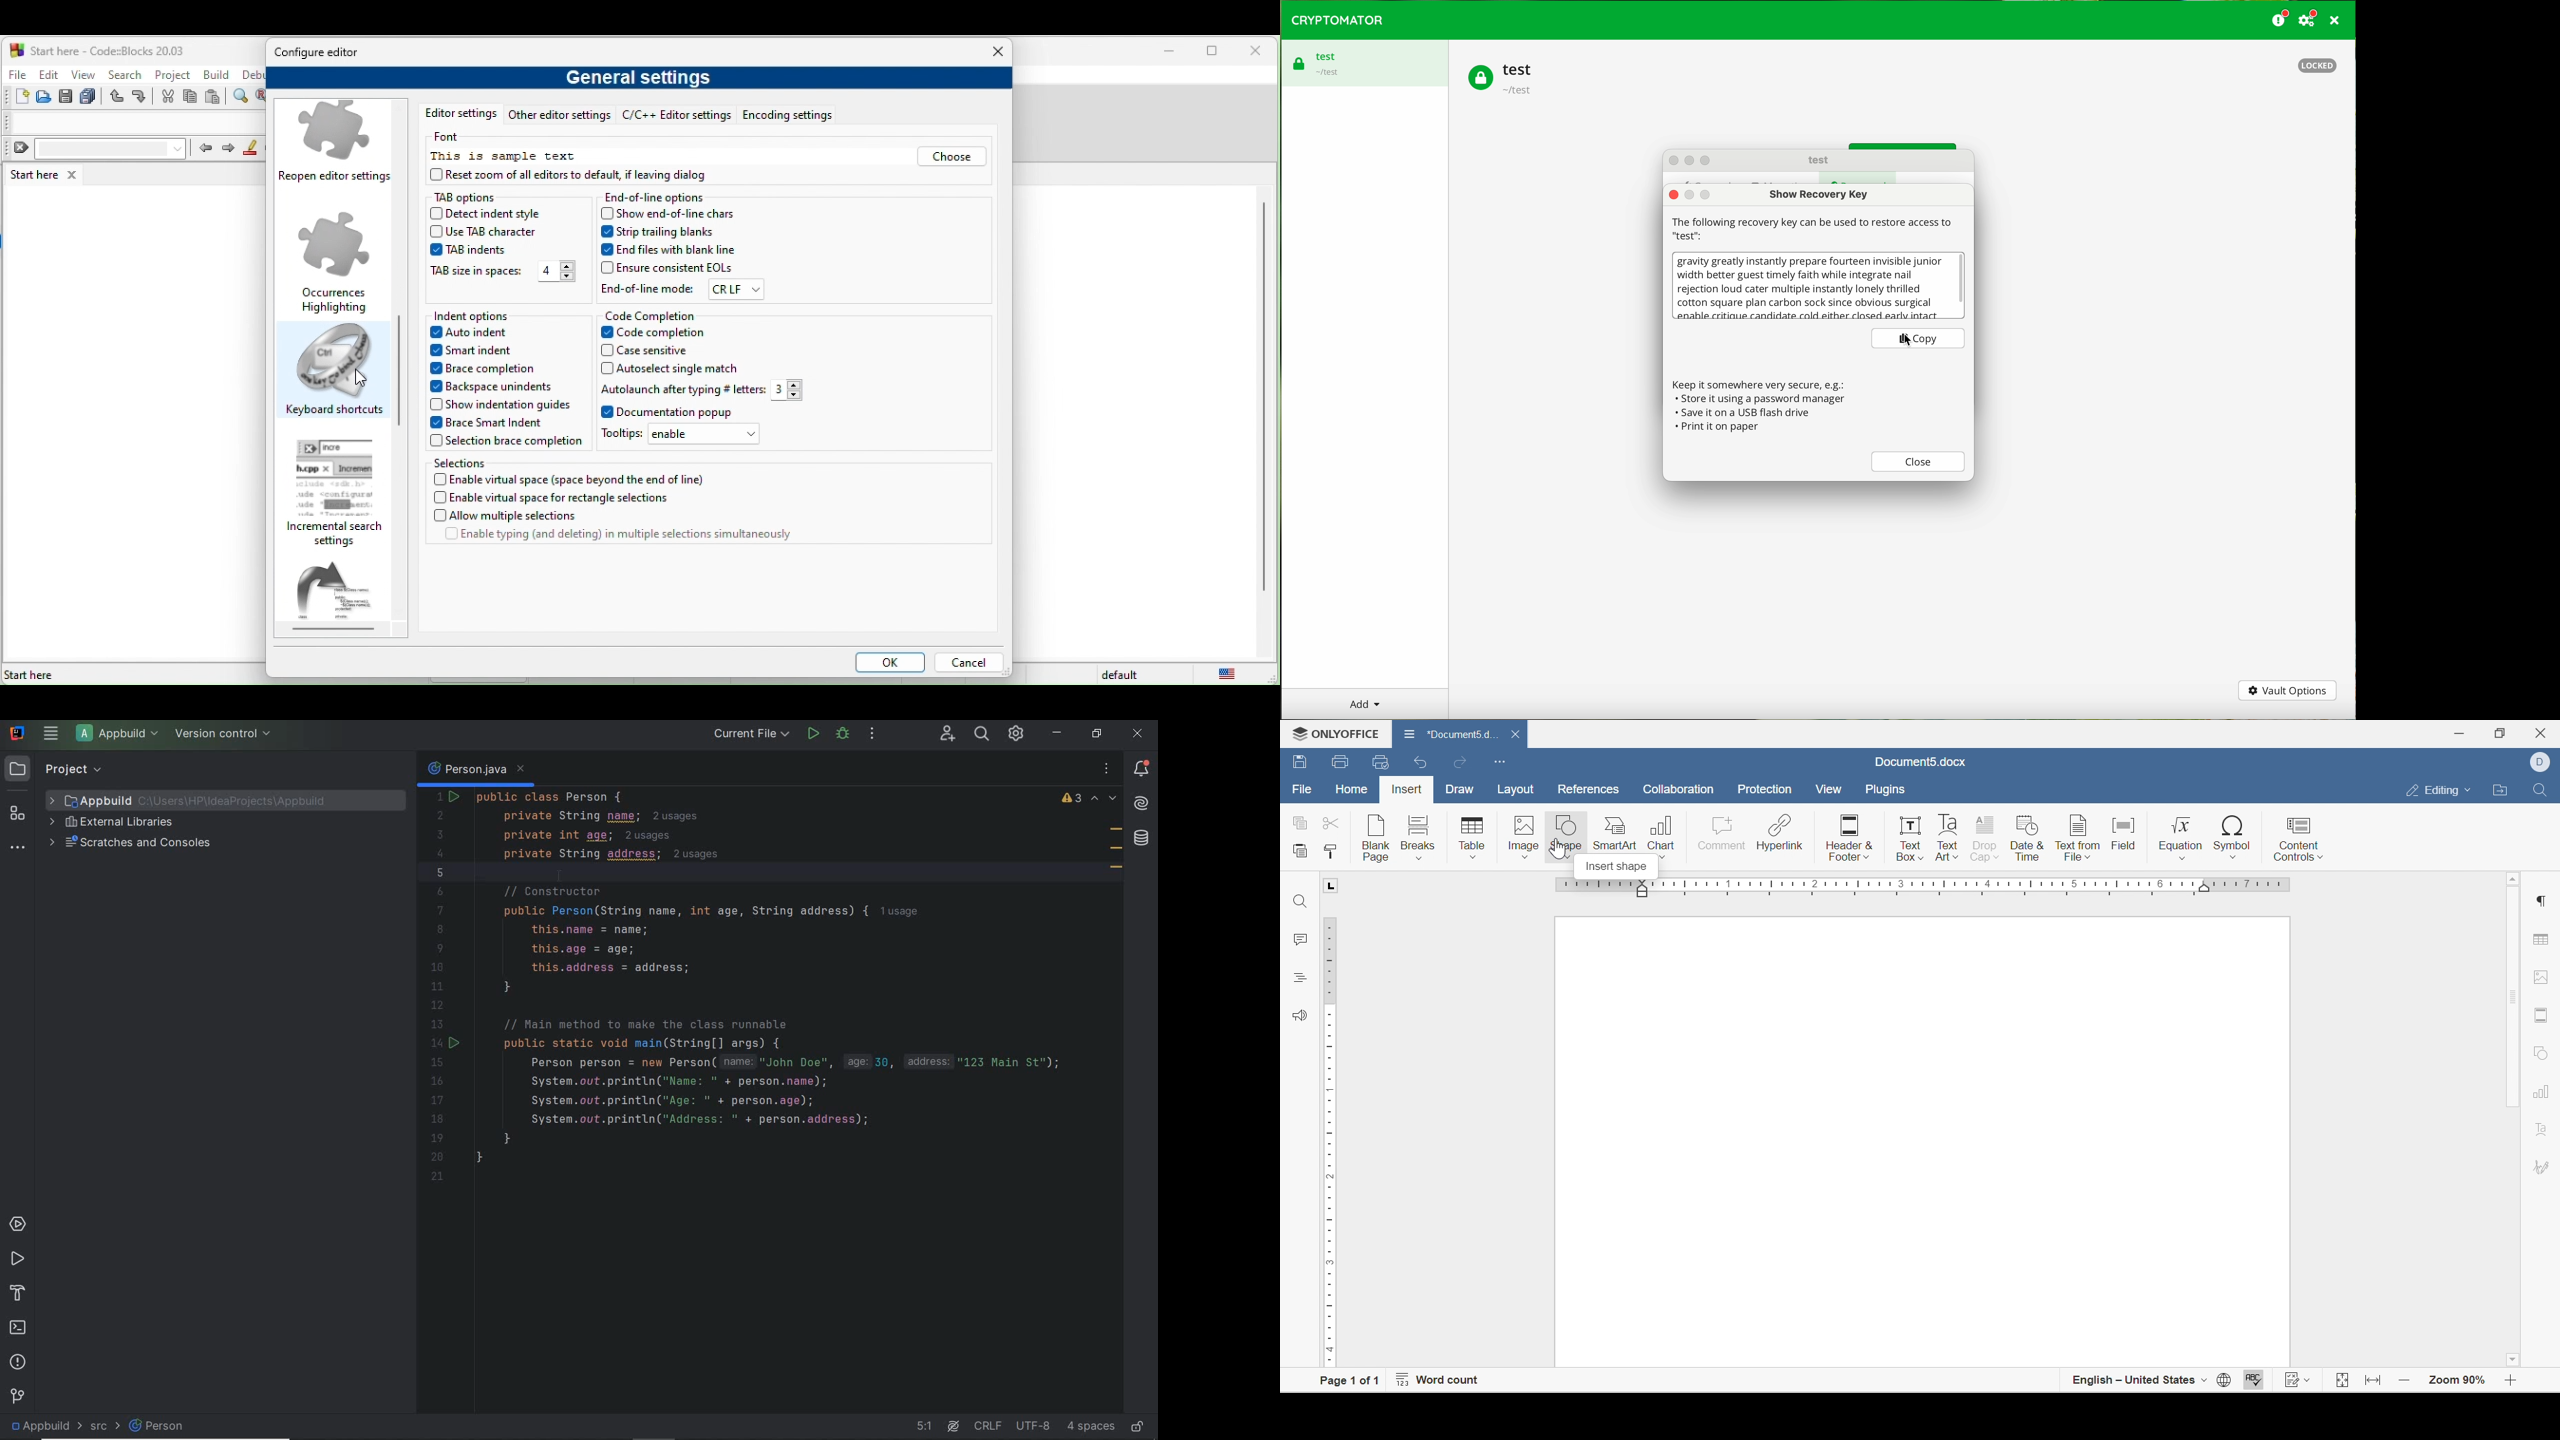 This screenshot has height=1456, width=2576. I want to click on scroll bar moved, so click(398, 354).